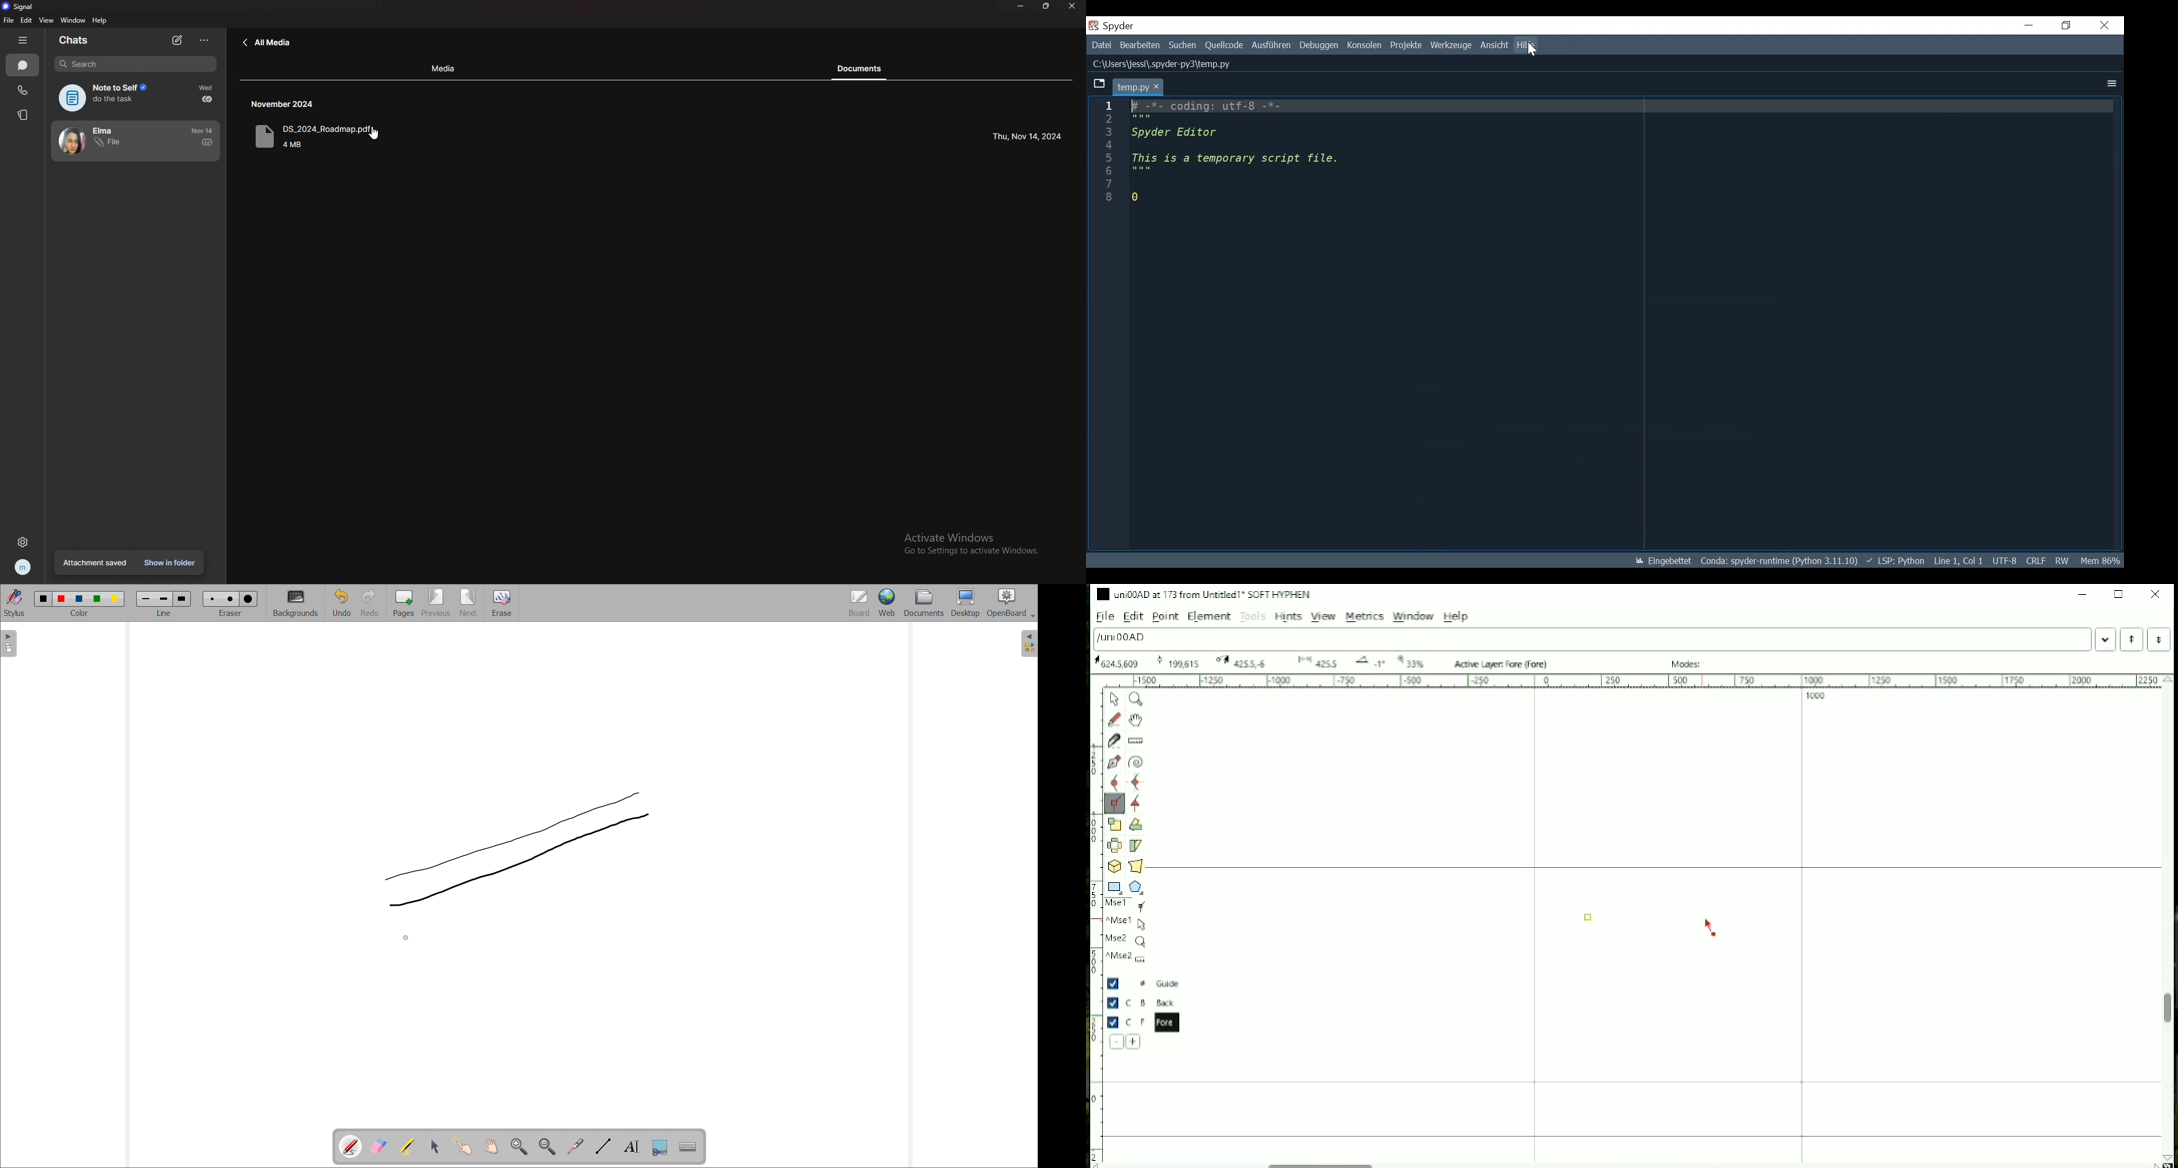 The image size is (2184, 1176). I want to click on Cursor, so click(1531, 50).